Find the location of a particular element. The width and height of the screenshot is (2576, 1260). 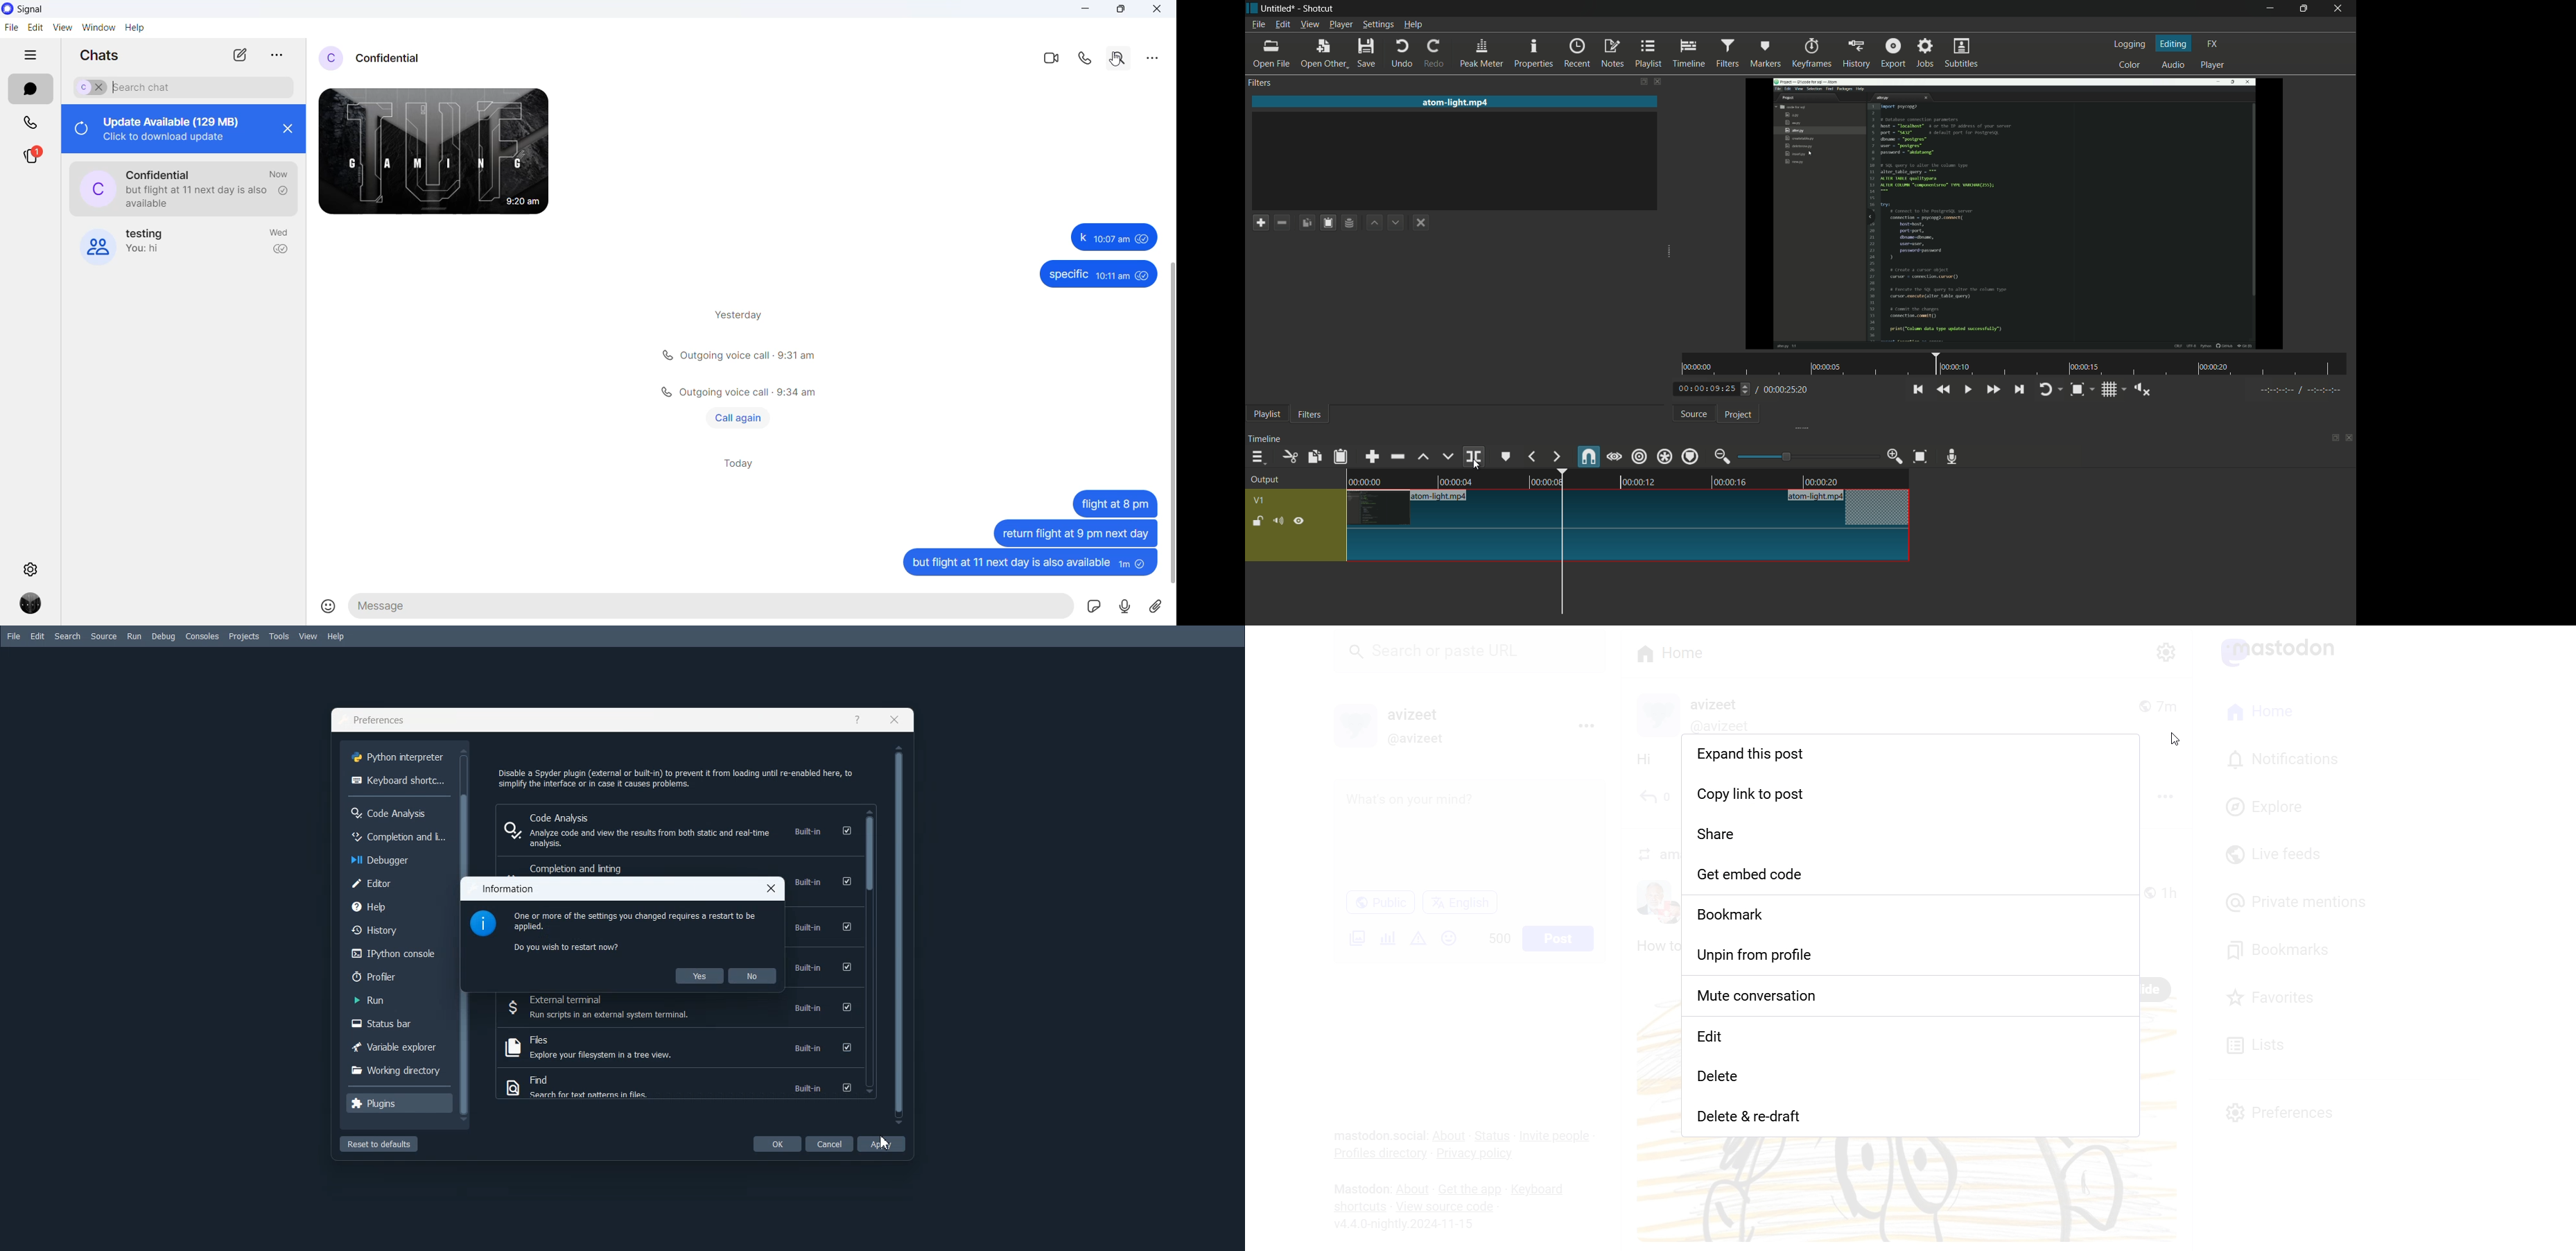

User is located at coordinates (1425, 714).